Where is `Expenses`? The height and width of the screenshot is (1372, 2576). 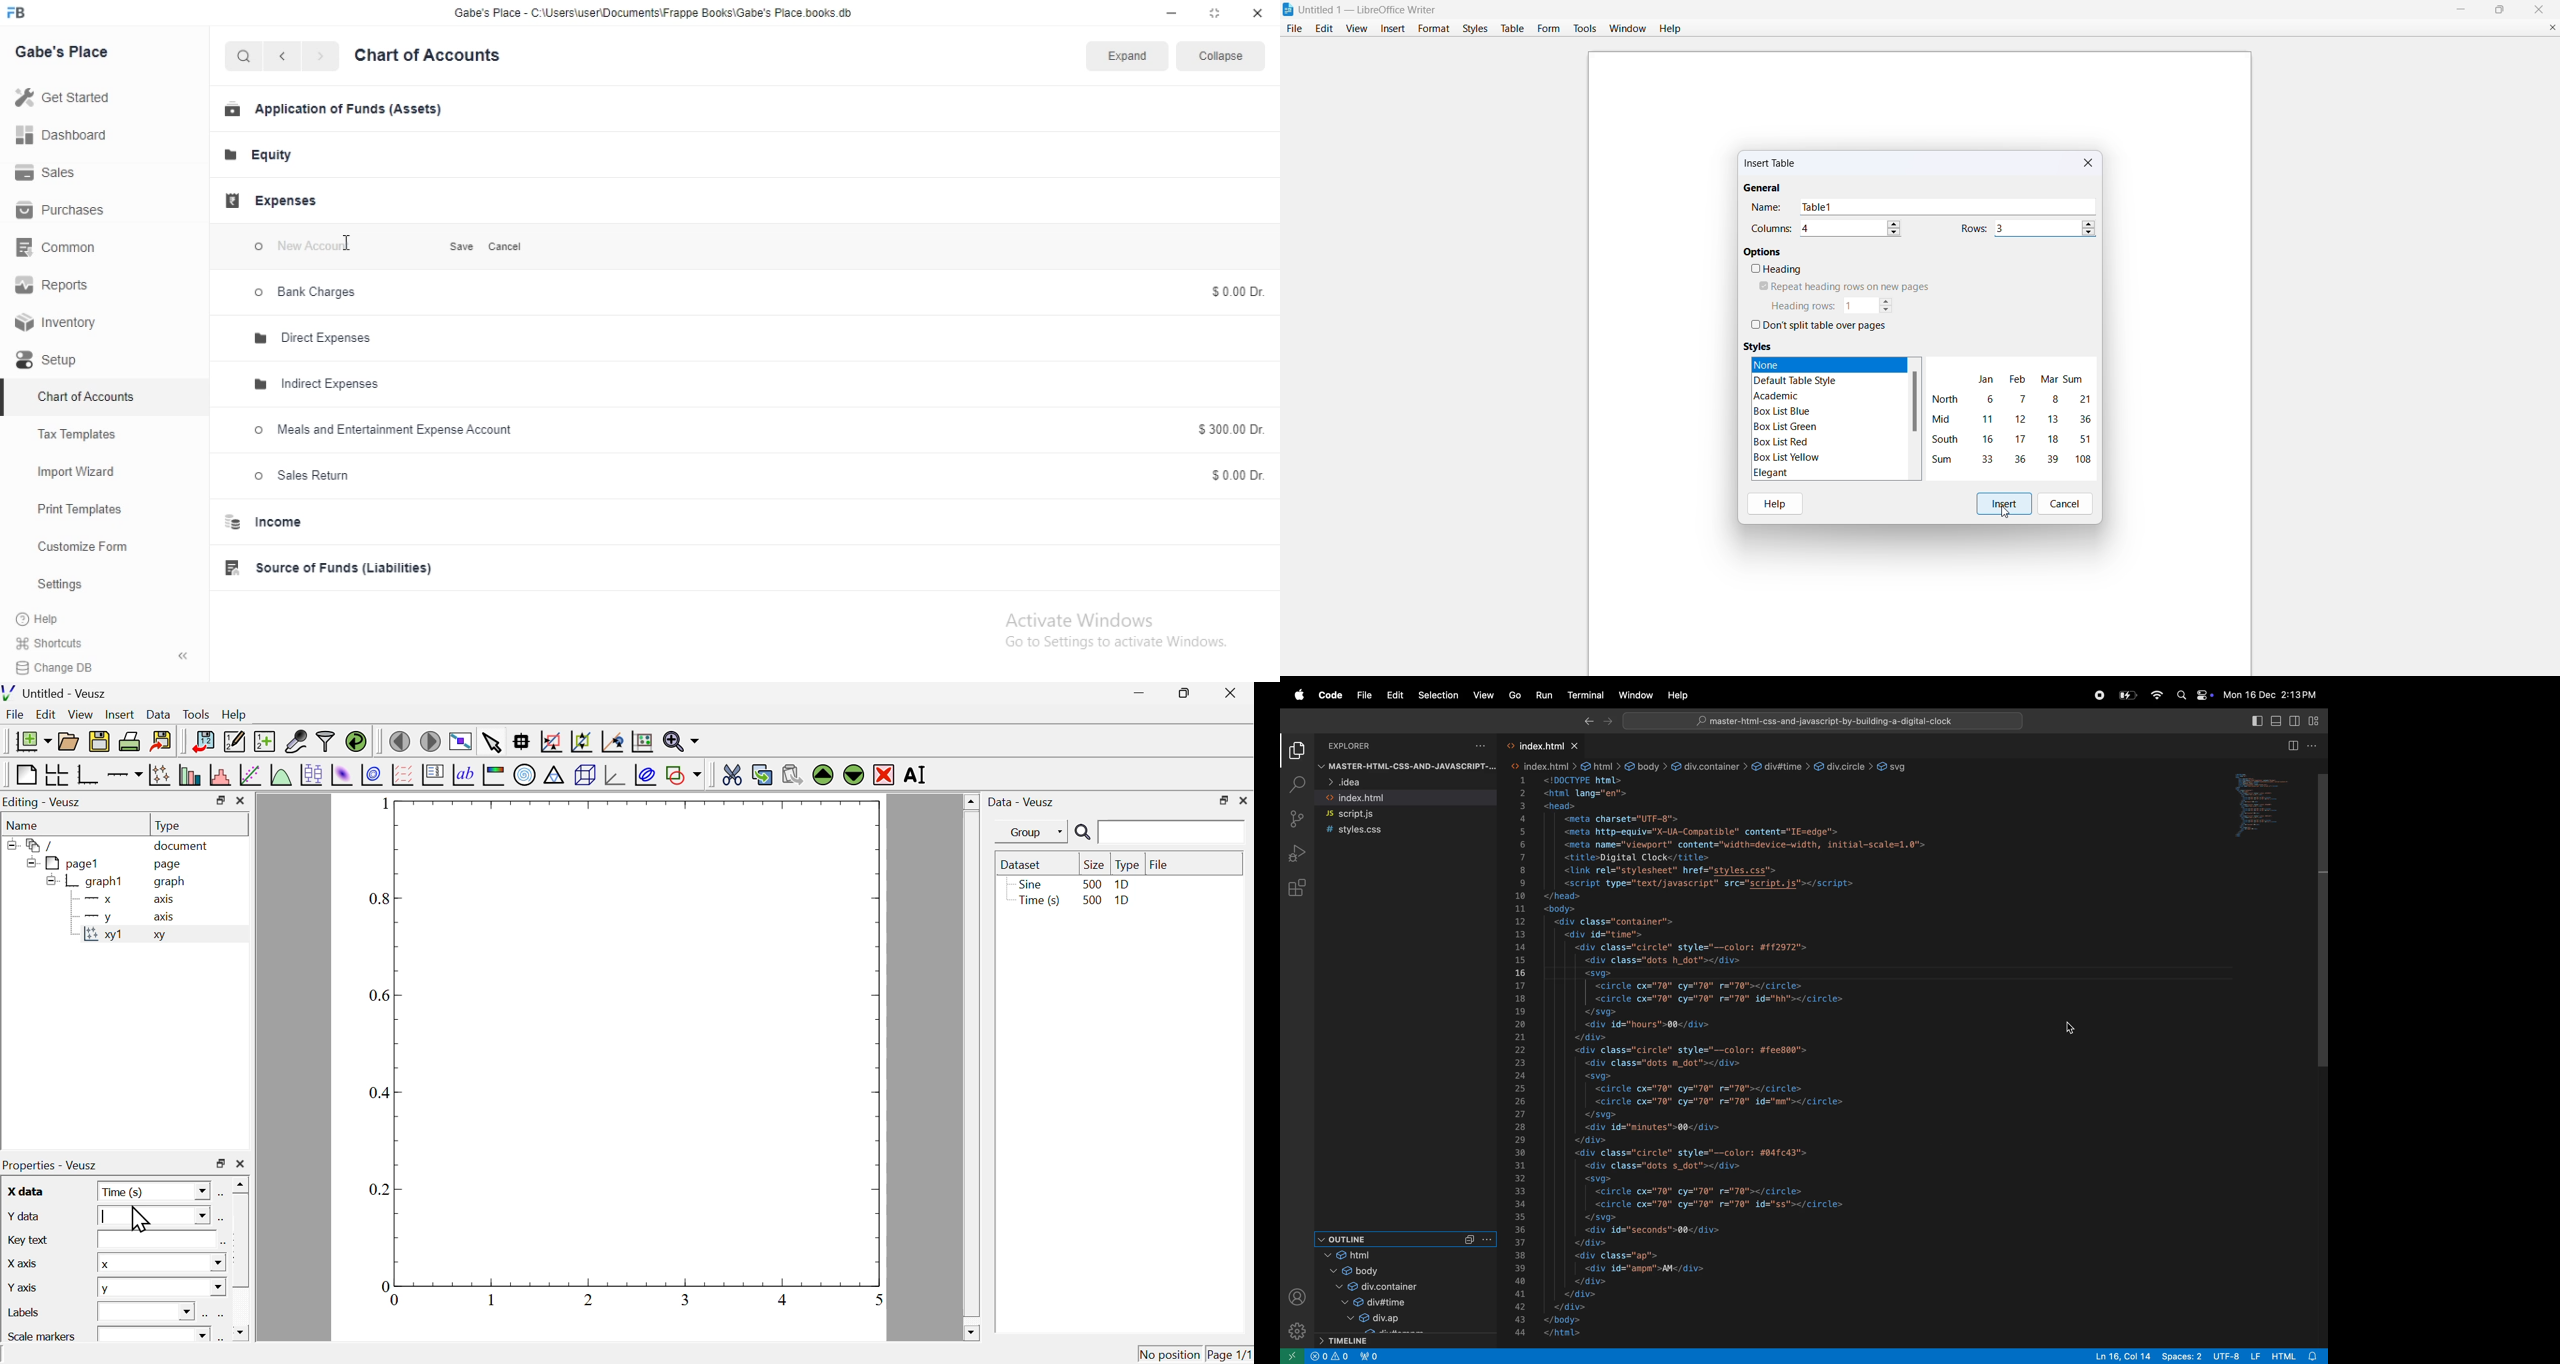 Expenses is located at coordinates (272, 200).